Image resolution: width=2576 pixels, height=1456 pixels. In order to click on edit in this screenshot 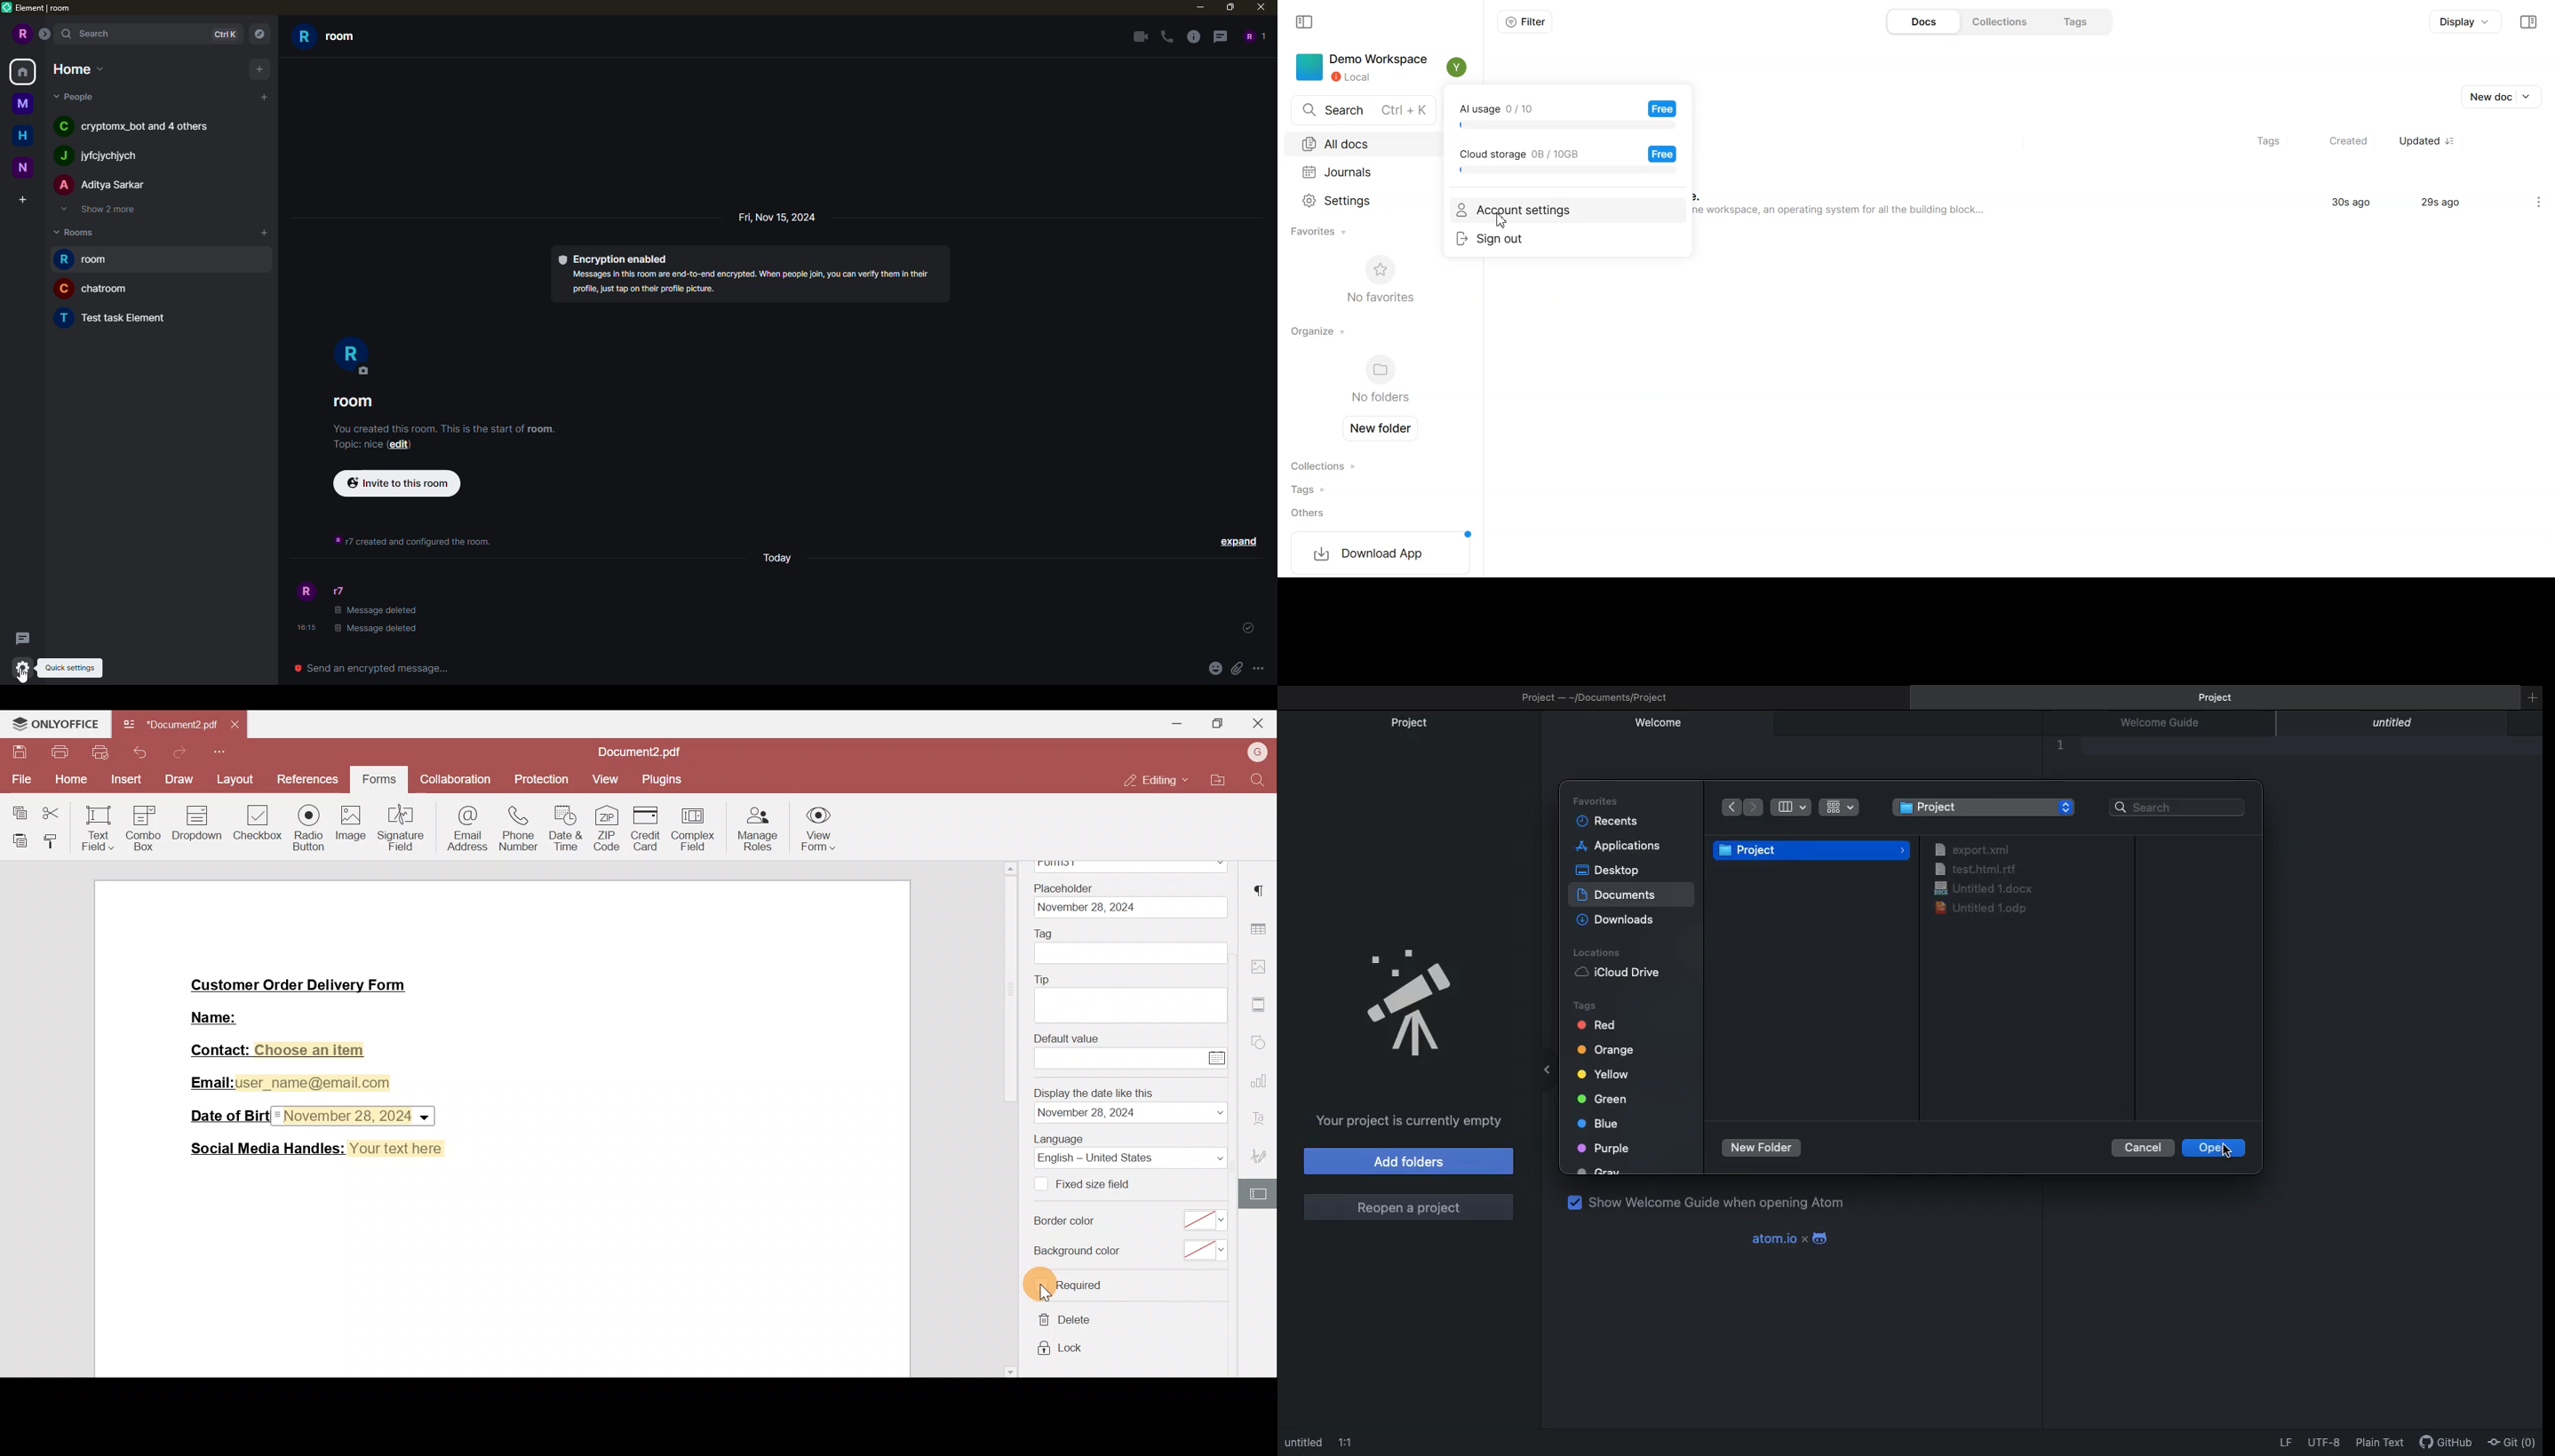, I will do `click(402, 446)`.